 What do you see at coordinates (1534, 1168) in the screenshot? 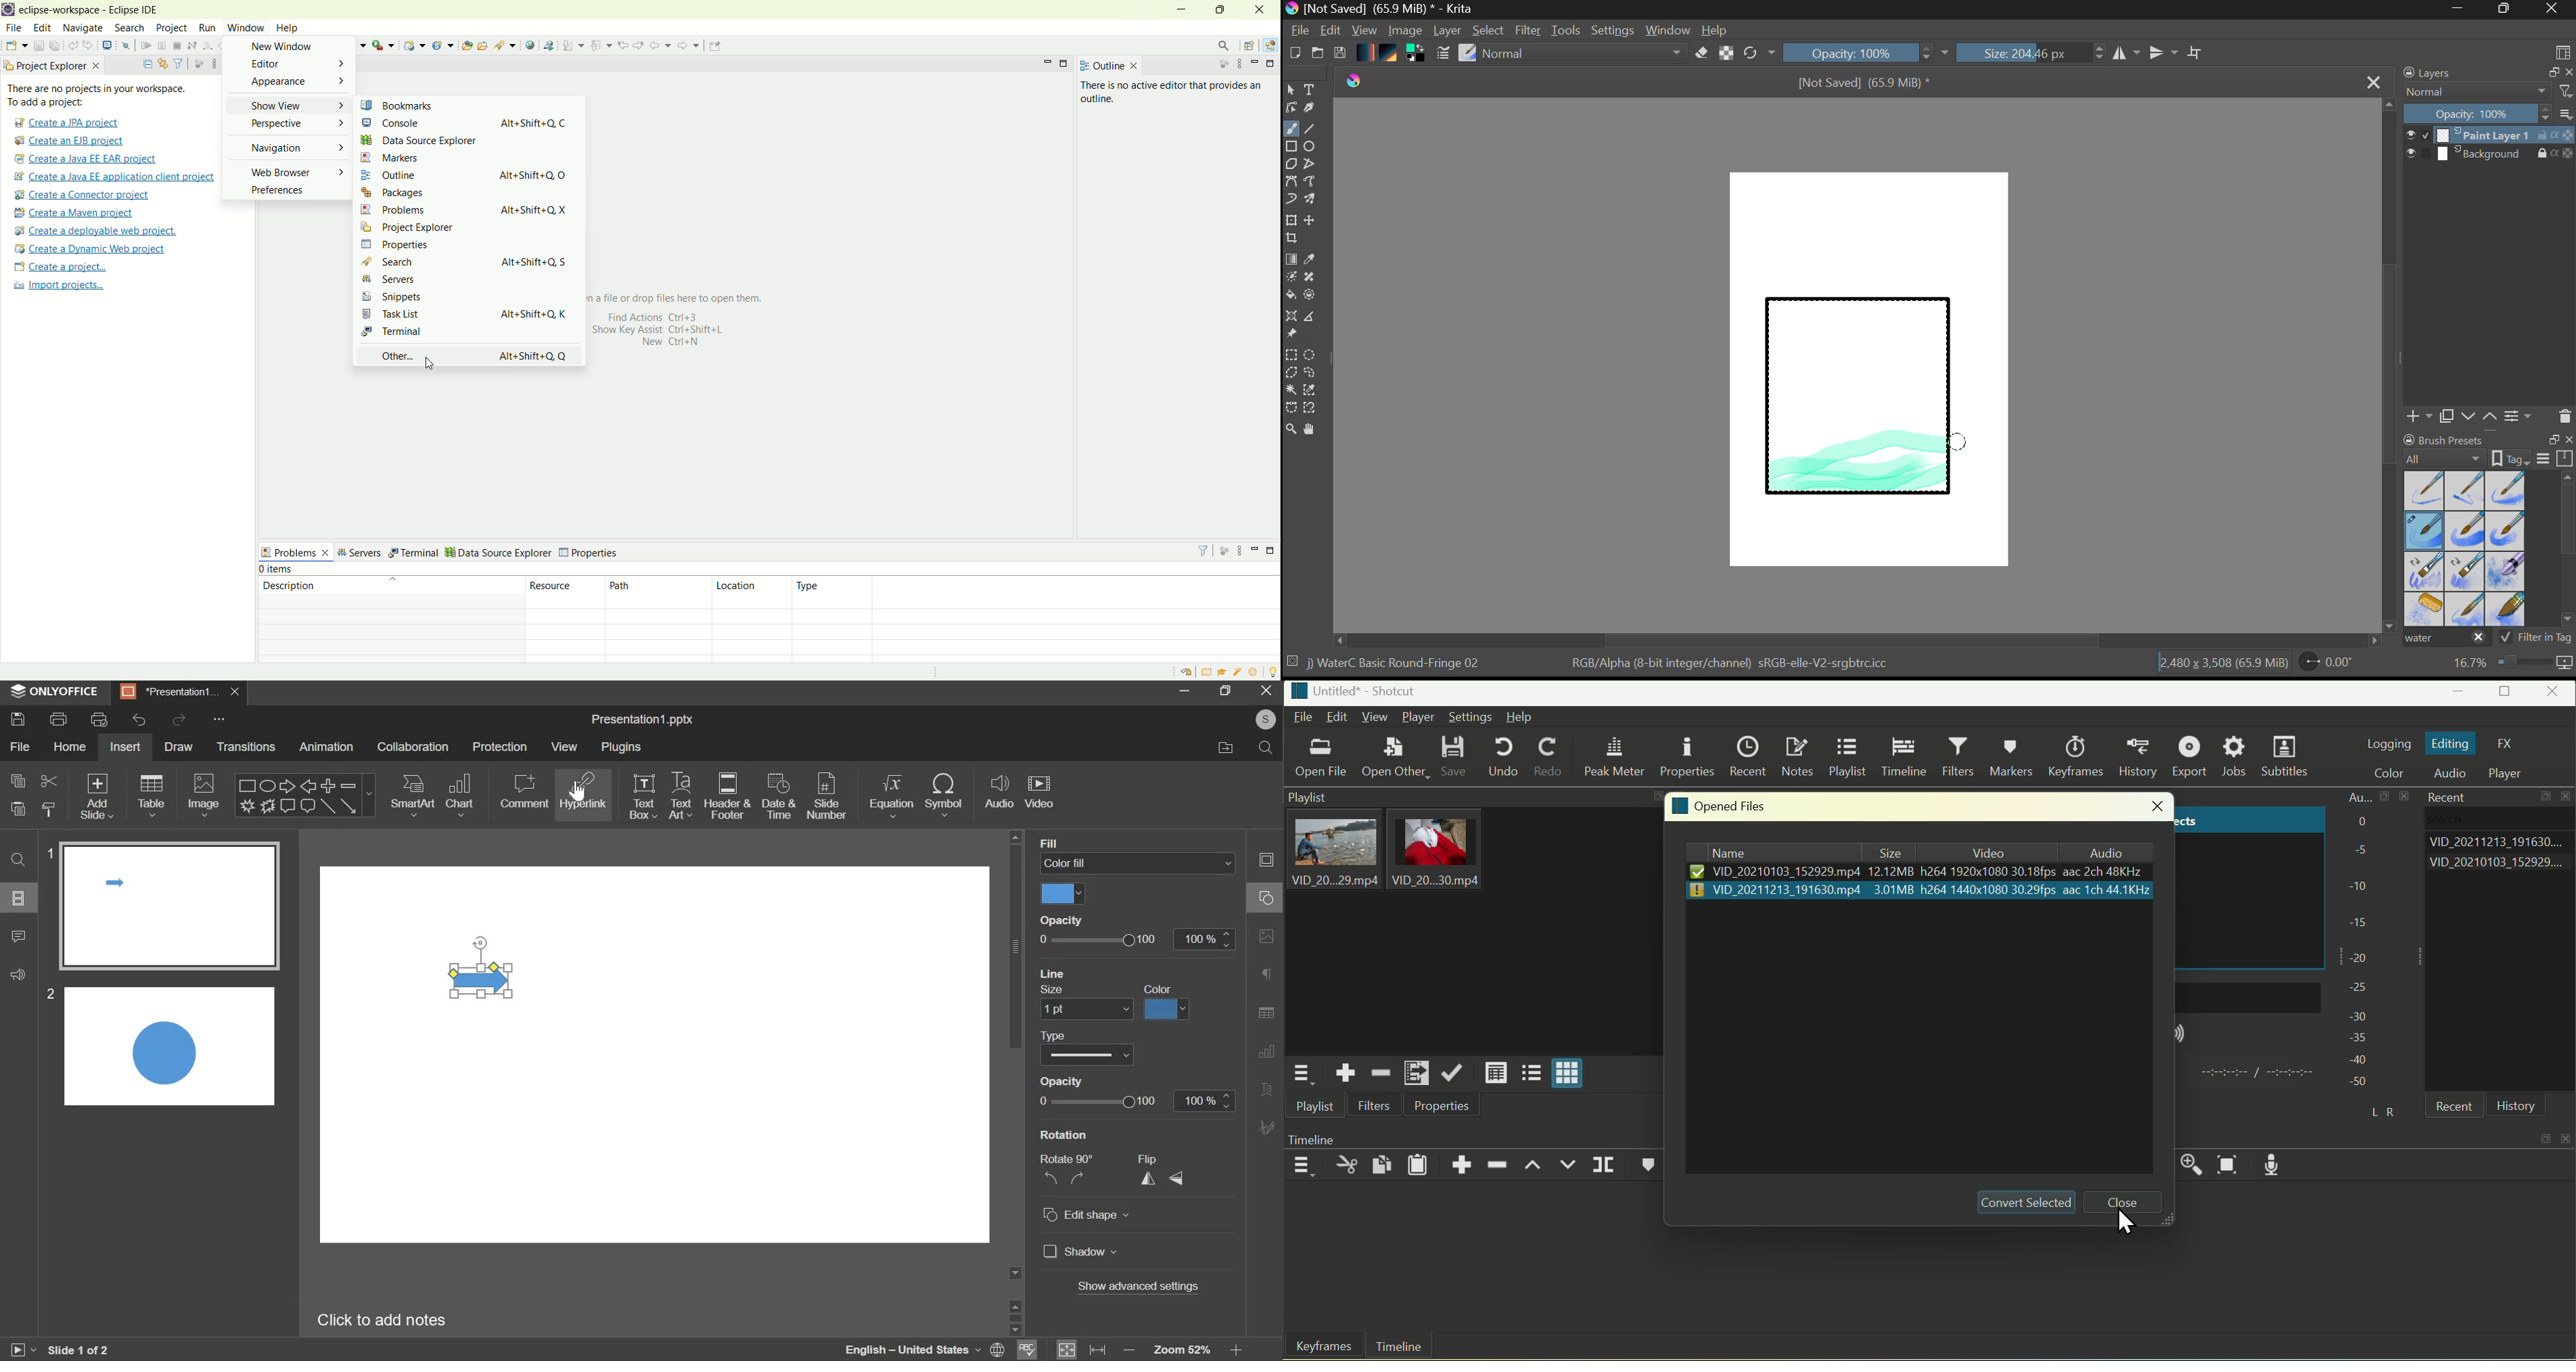
I see `Lift` at bounding box center [1534, 1168].